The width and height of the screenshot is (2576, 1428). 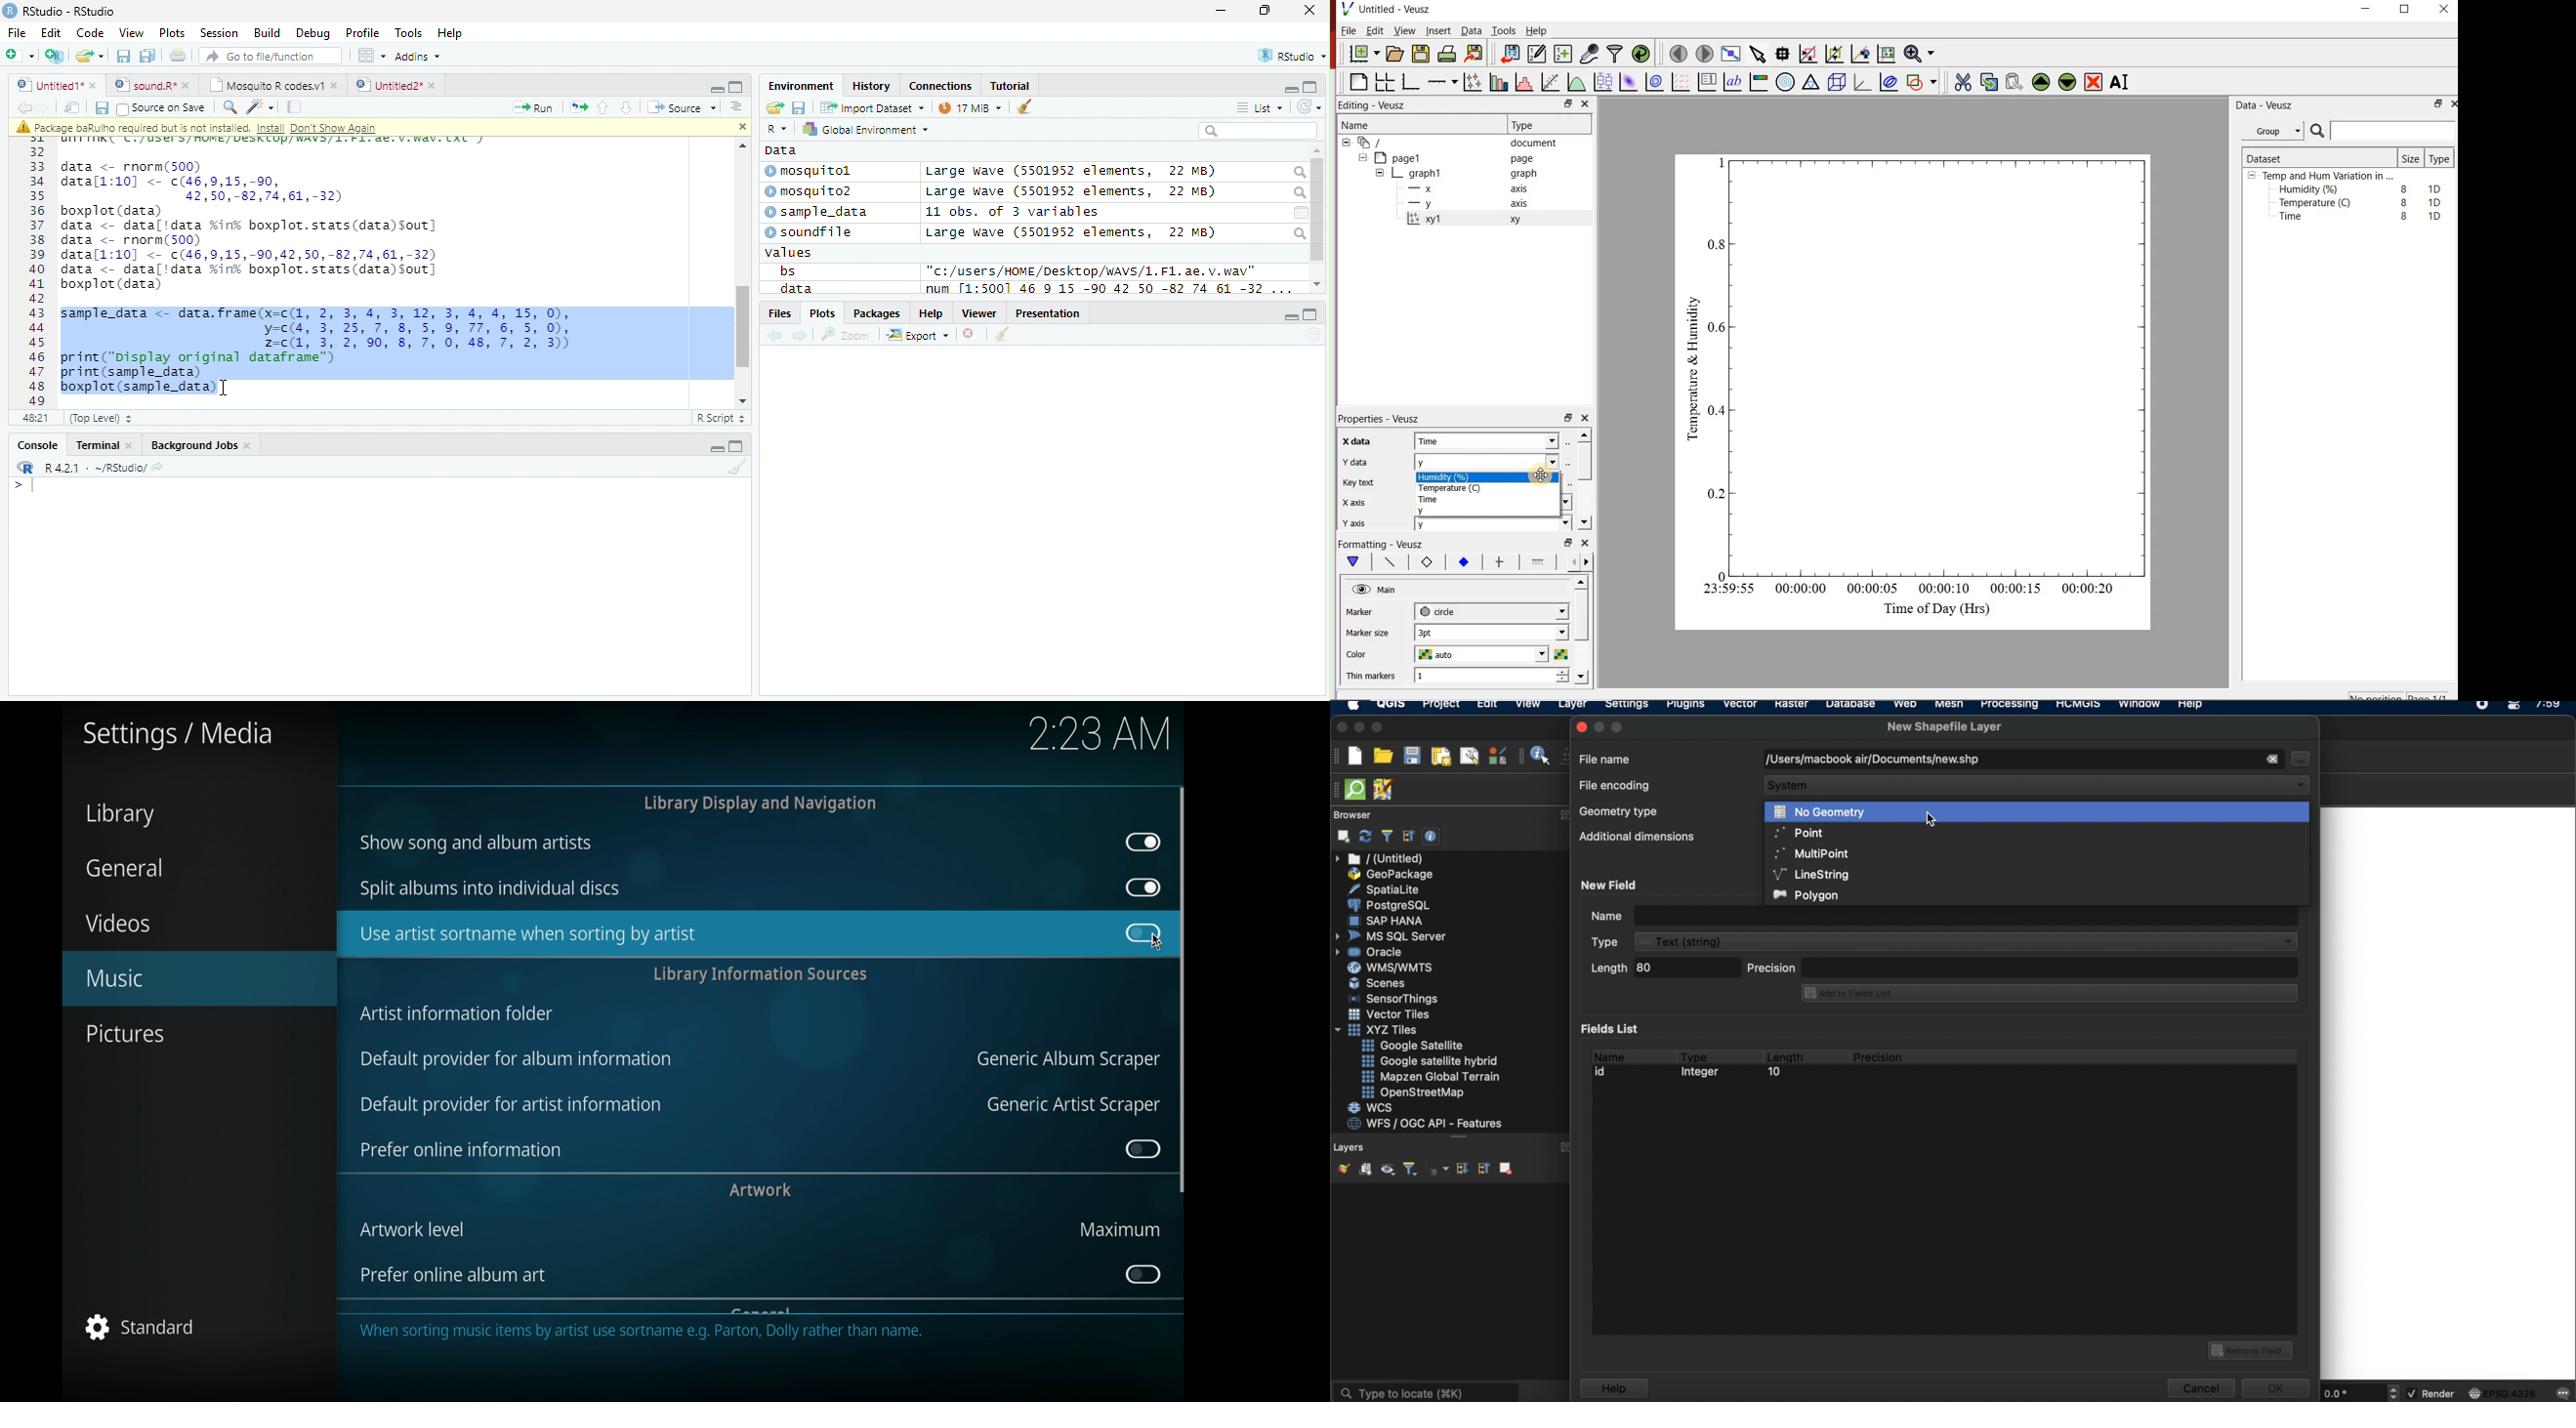 What do you see at coordinates (2047, 994) in the screenshot?
I see `inactive add fields list icon` at bounding box center [2047, 994].